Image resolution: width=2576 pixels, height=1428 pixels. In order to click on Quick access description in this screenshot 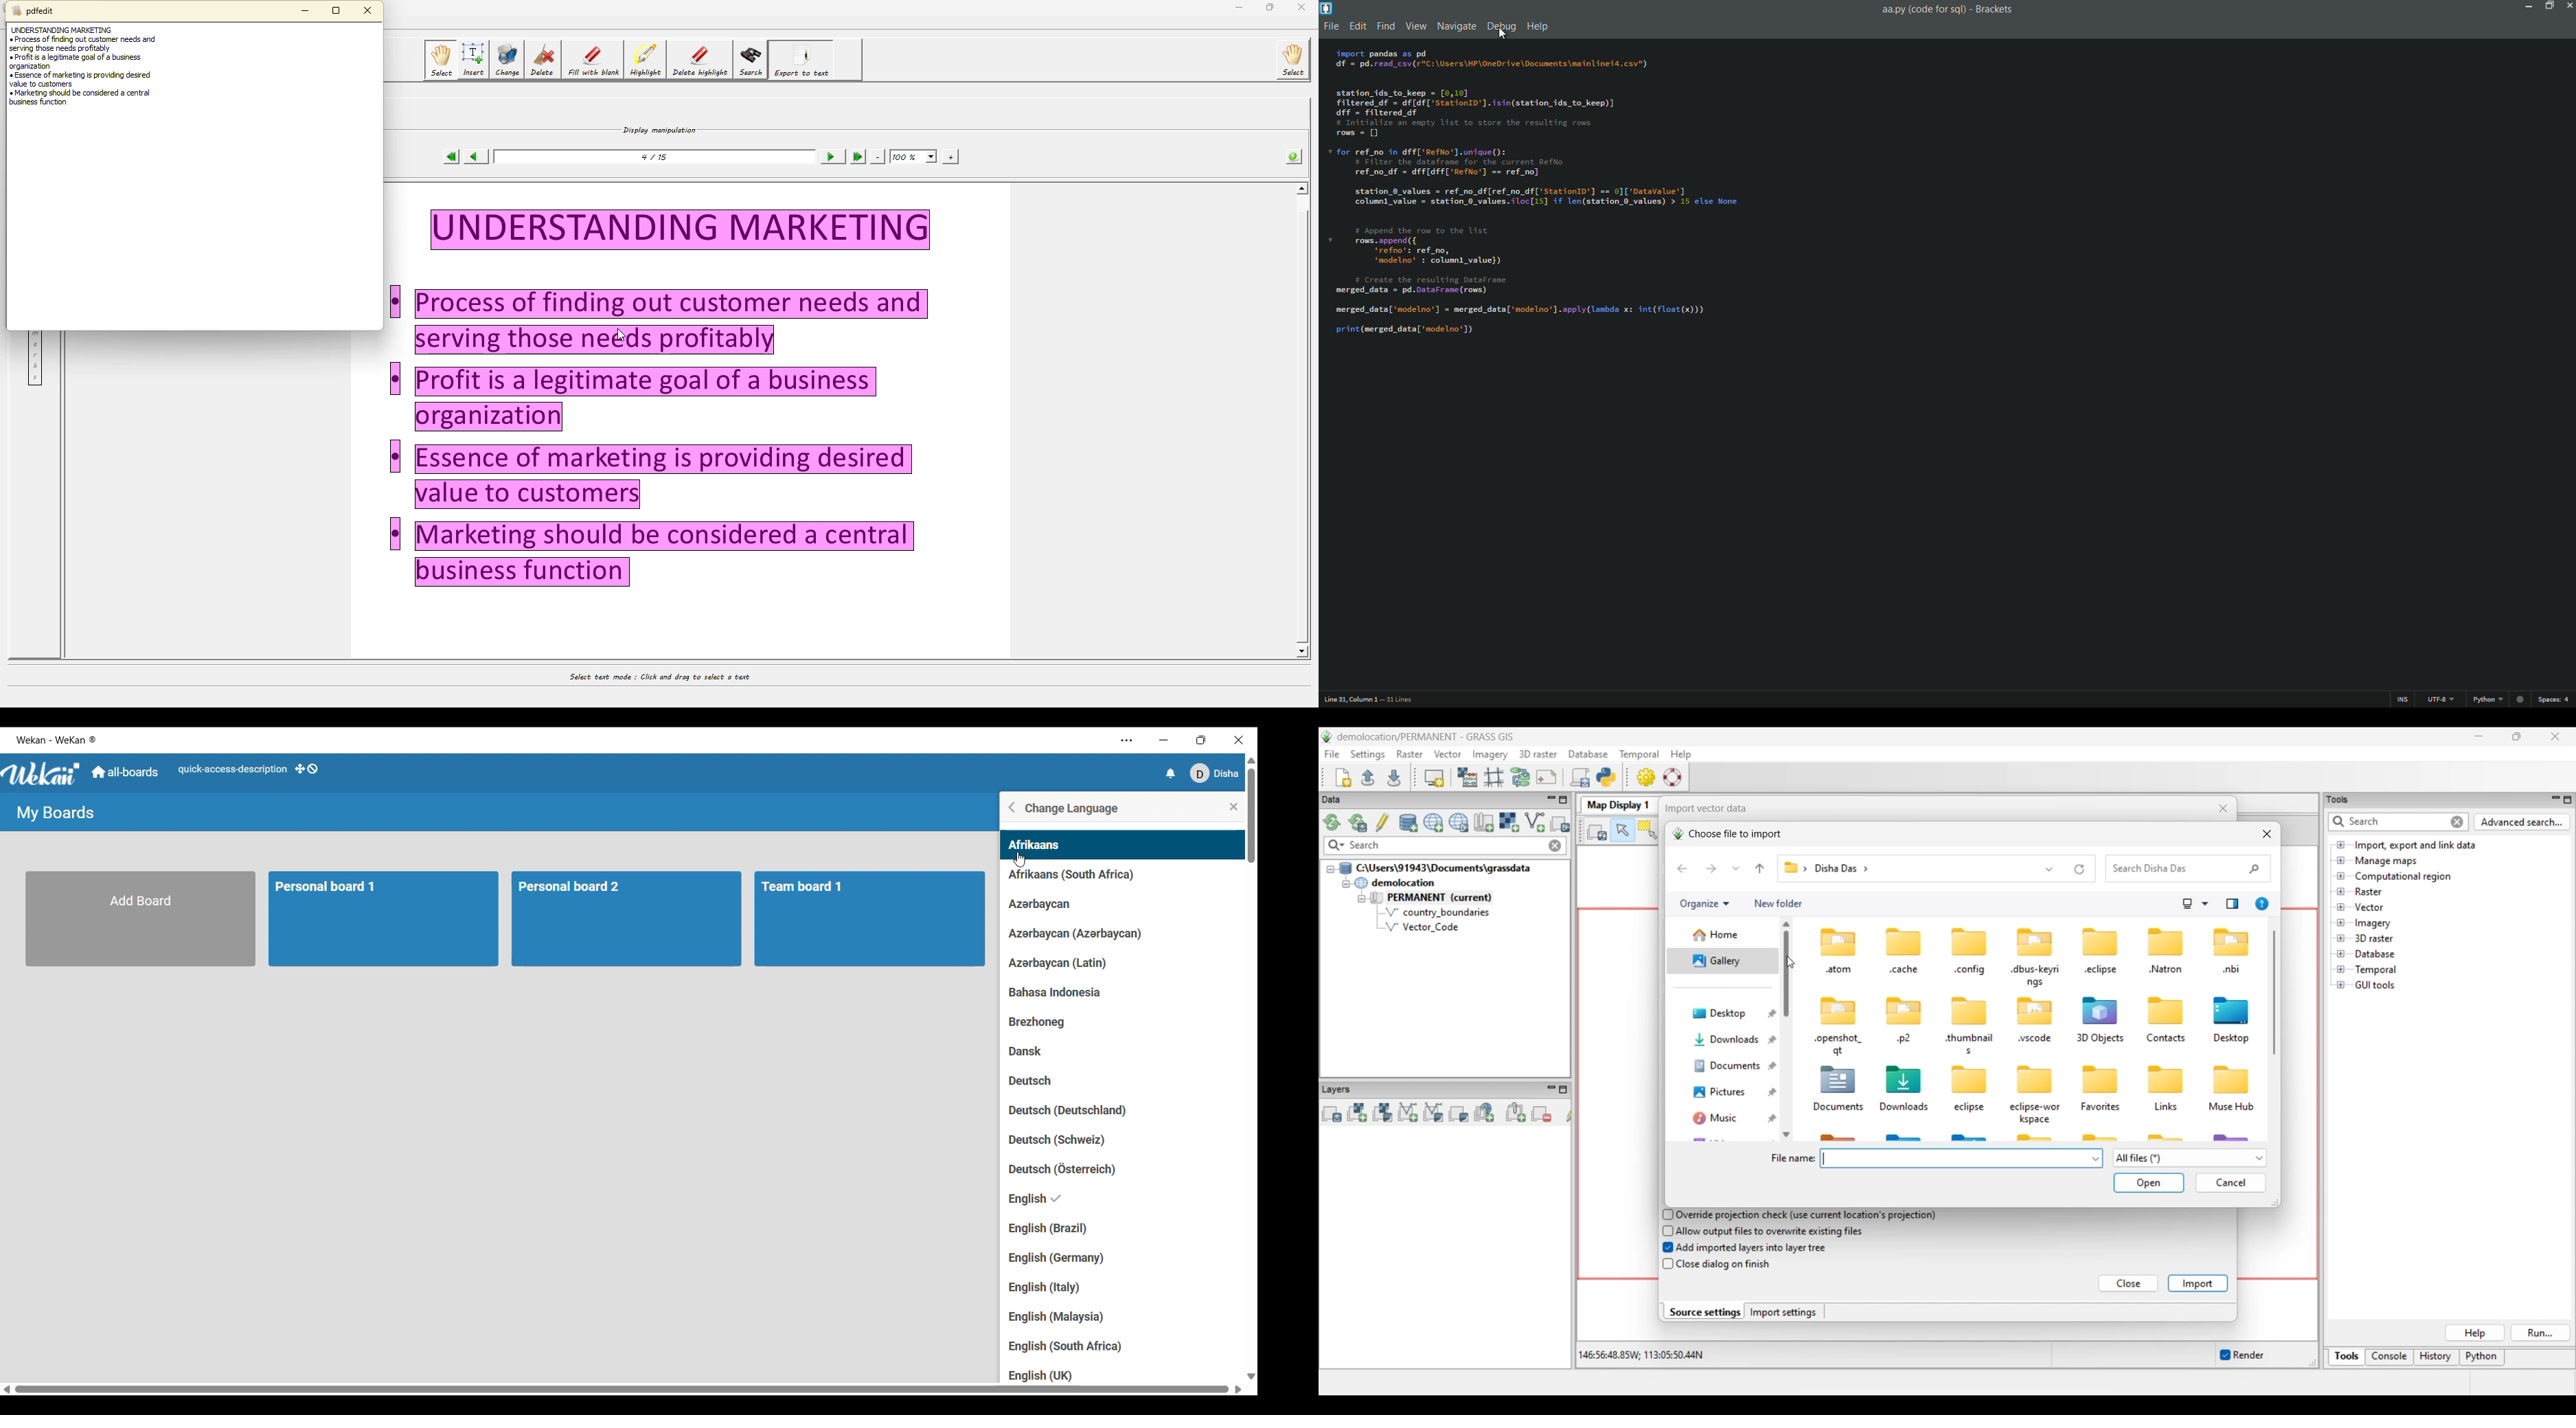, I will do `click(231, 769)`.